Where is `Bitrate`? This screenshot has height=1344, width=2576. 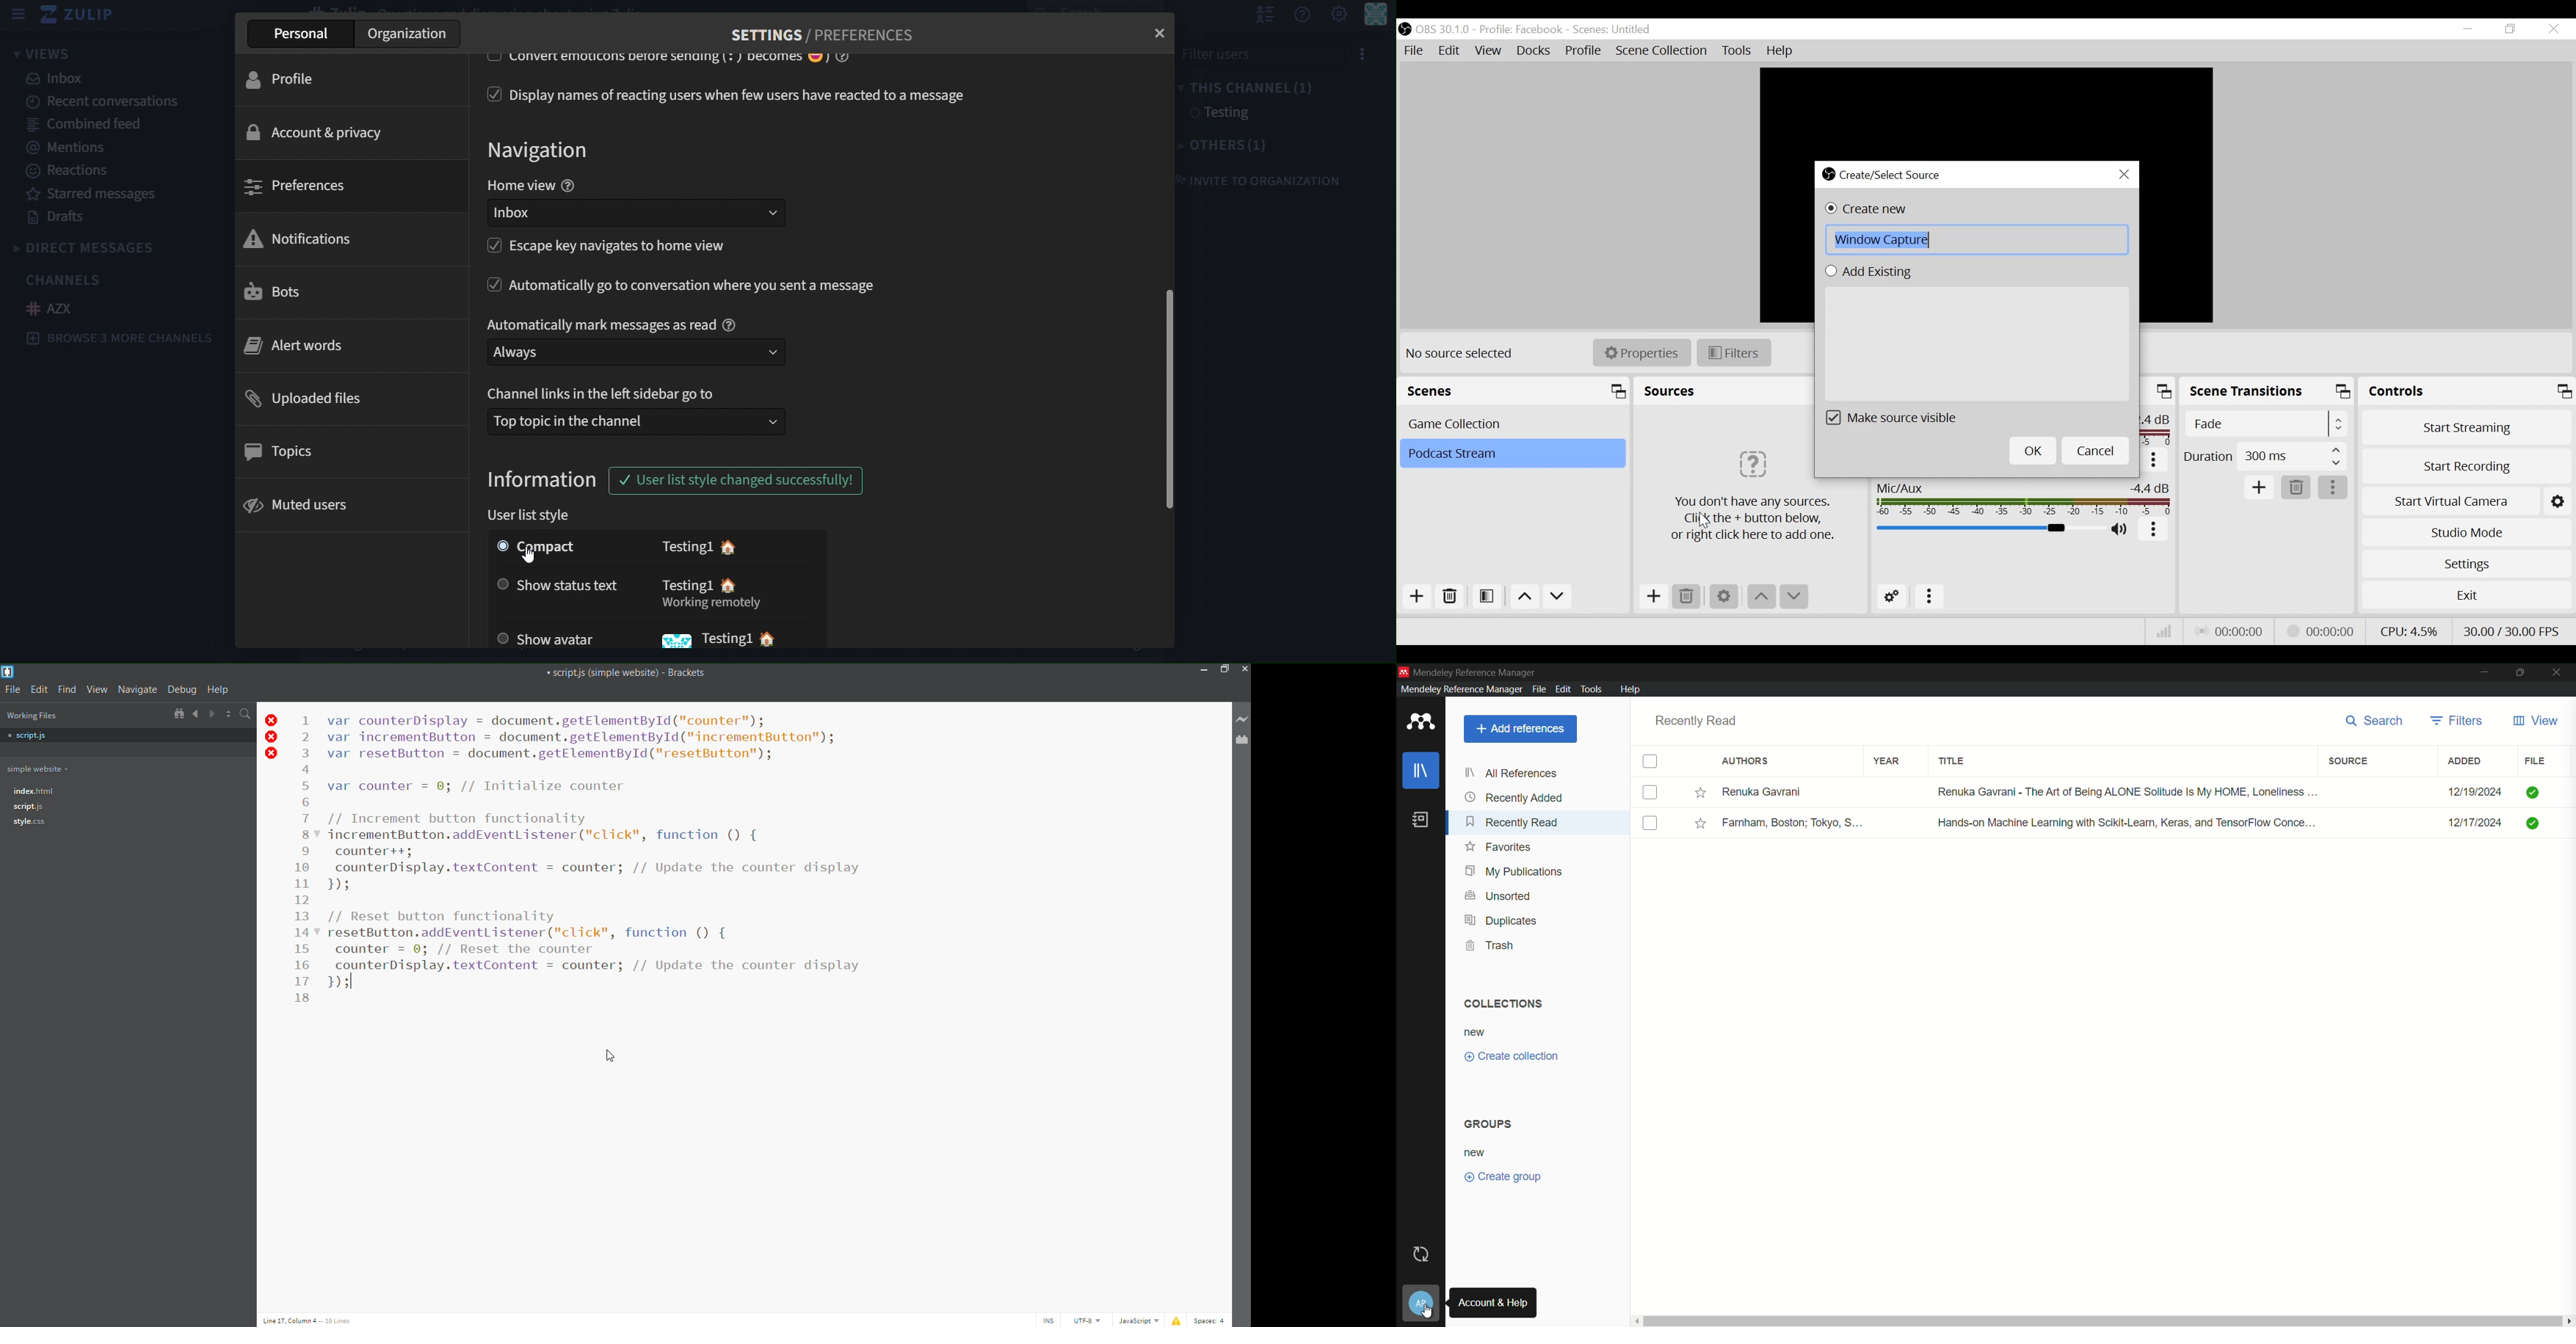
Bitrate is located at coordinates (2163, 631).